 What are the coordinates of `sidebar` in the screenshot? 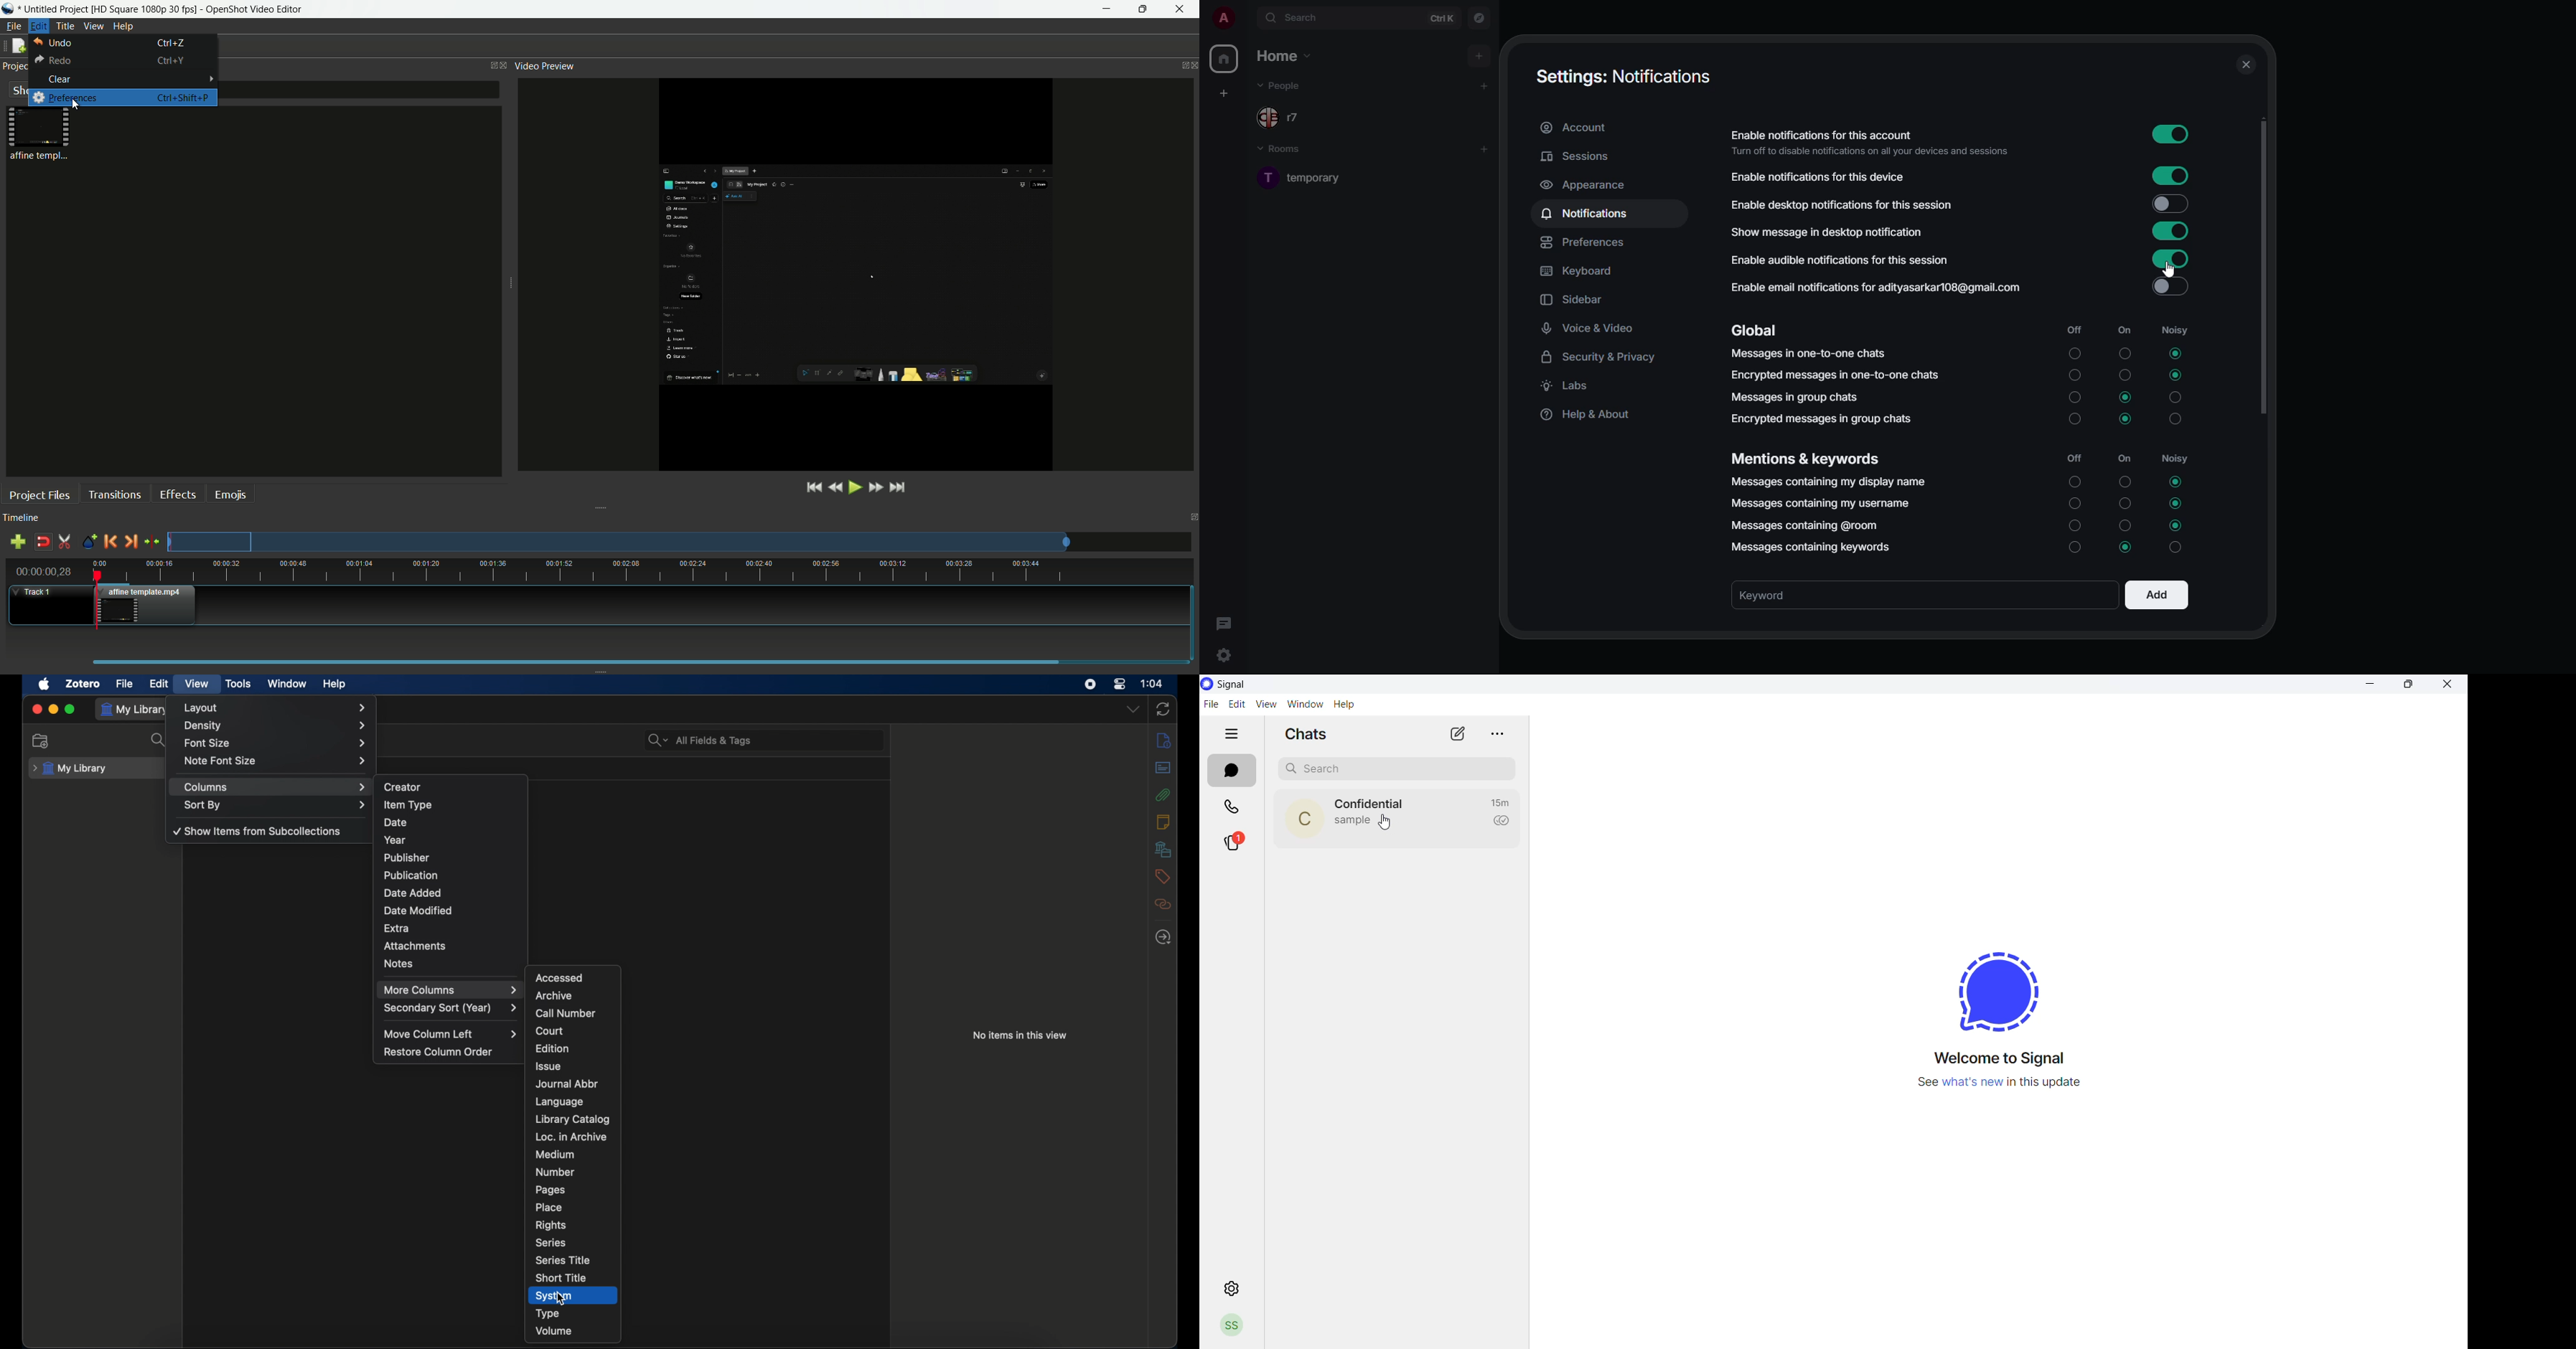 It's located at (1576, 300).